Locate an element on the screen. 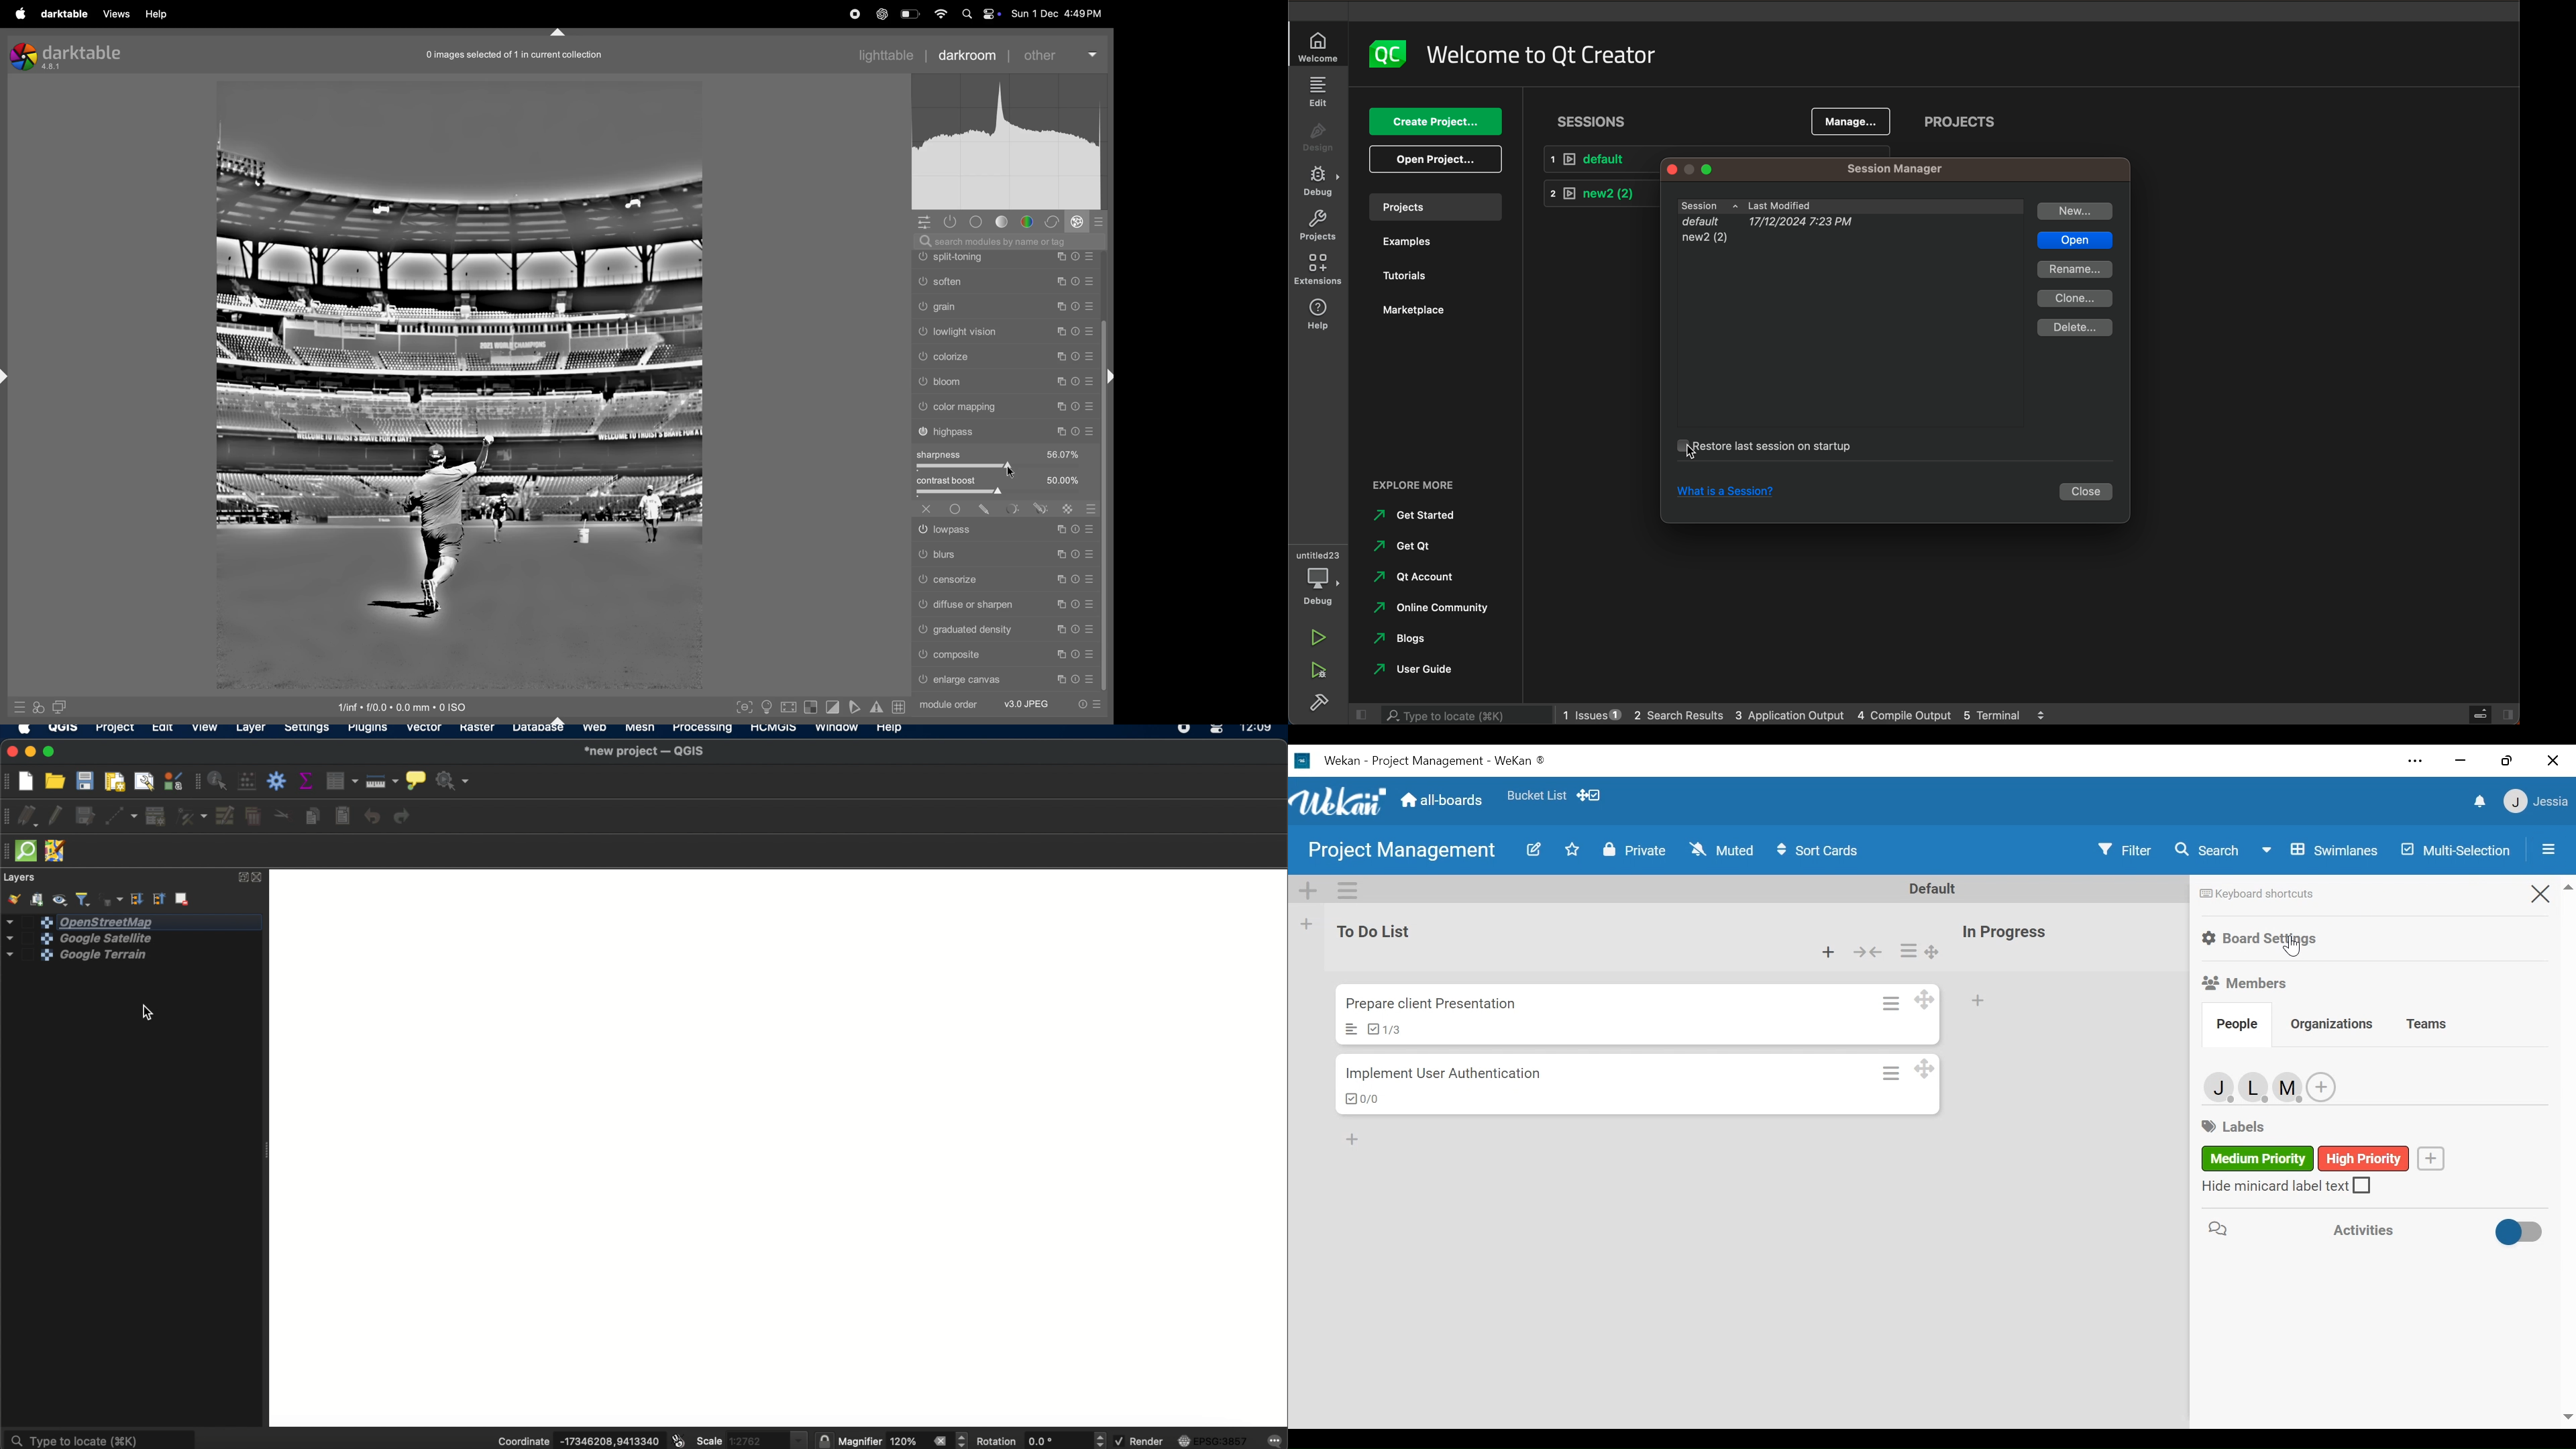 The height and width of the screenshot is (1456, 2576). markdown is located at coordinates (563, 33).